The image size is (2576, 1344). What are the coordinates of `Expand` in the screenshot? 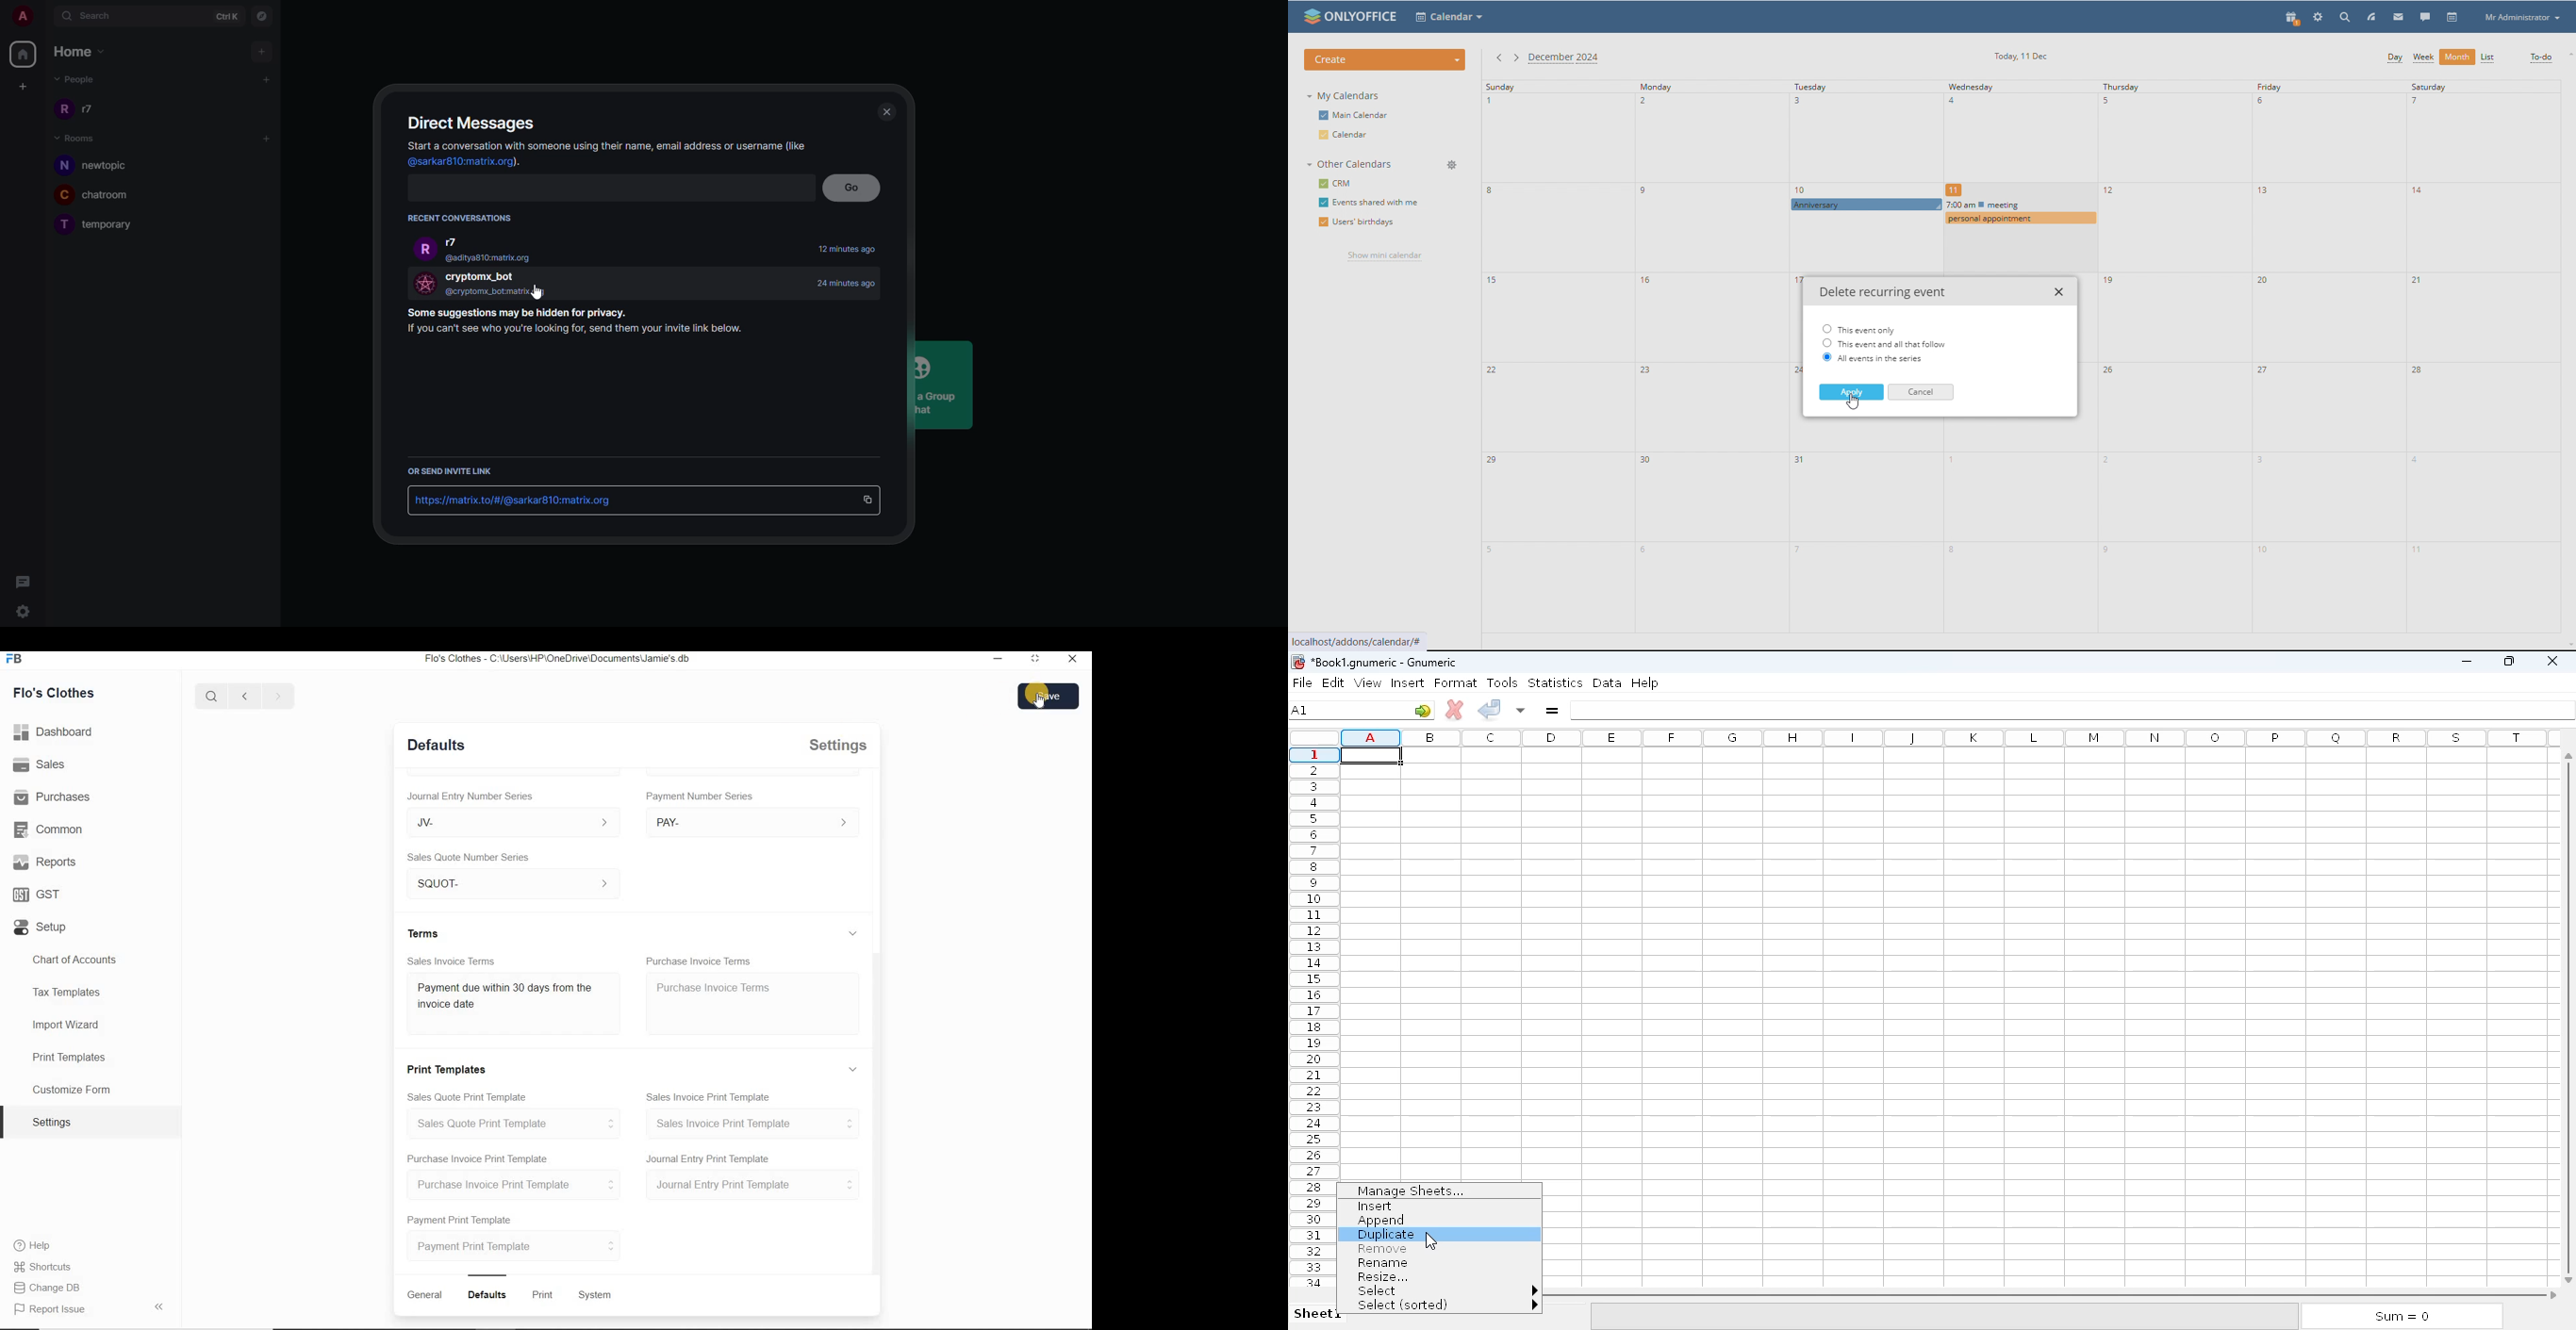 It's located at (853, 1067).